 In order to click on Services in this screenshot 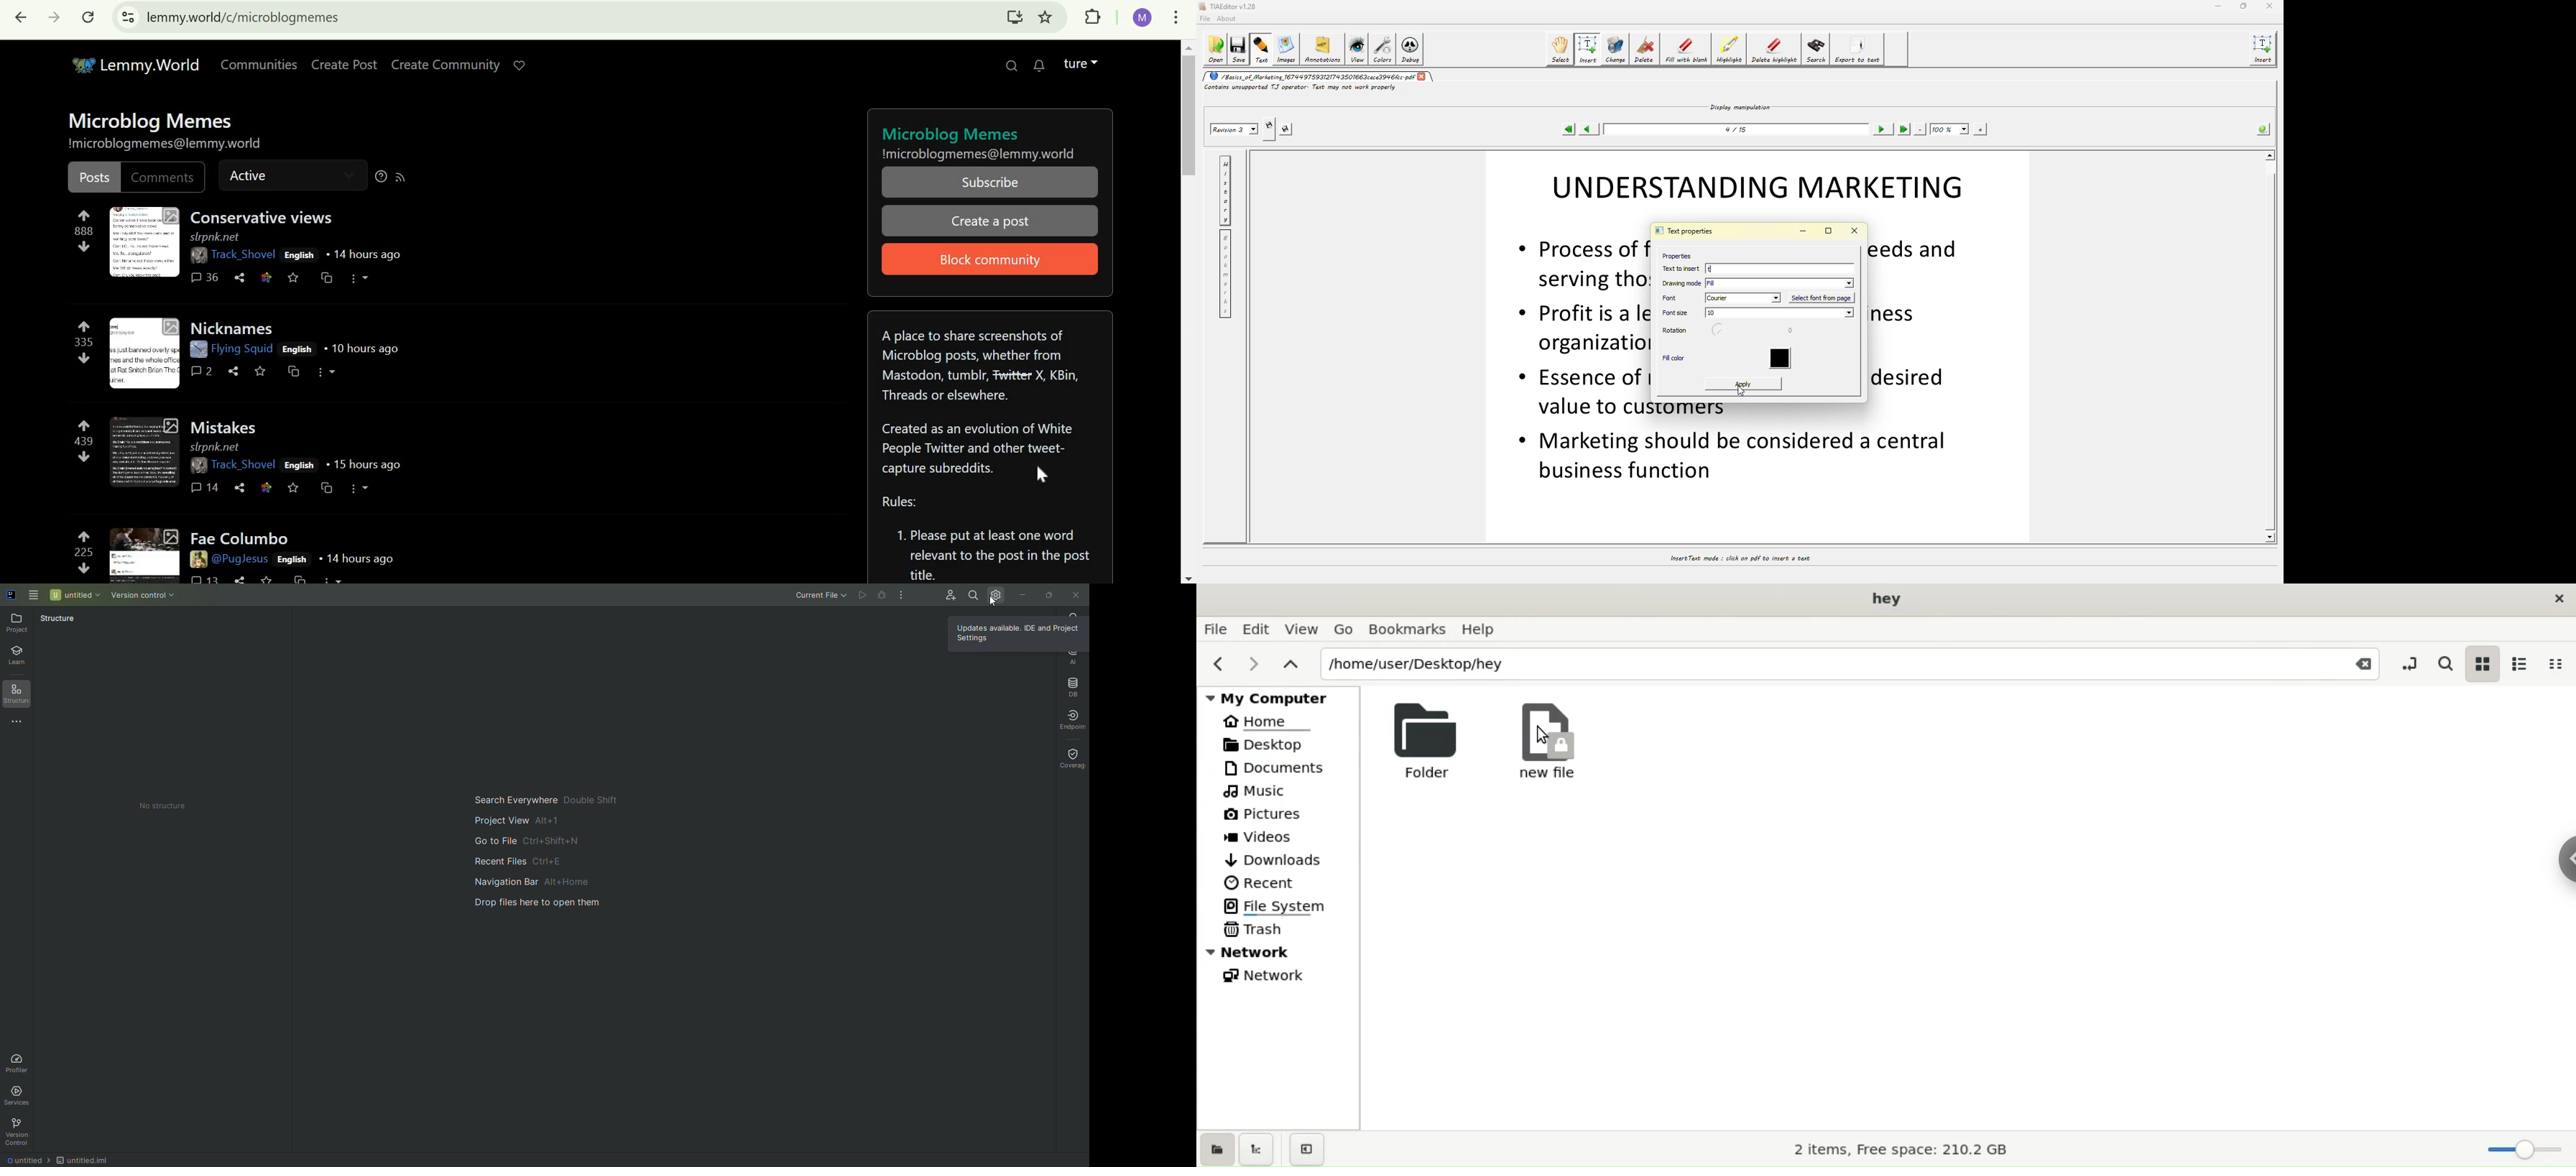, I will do `click(20, 1094)`.